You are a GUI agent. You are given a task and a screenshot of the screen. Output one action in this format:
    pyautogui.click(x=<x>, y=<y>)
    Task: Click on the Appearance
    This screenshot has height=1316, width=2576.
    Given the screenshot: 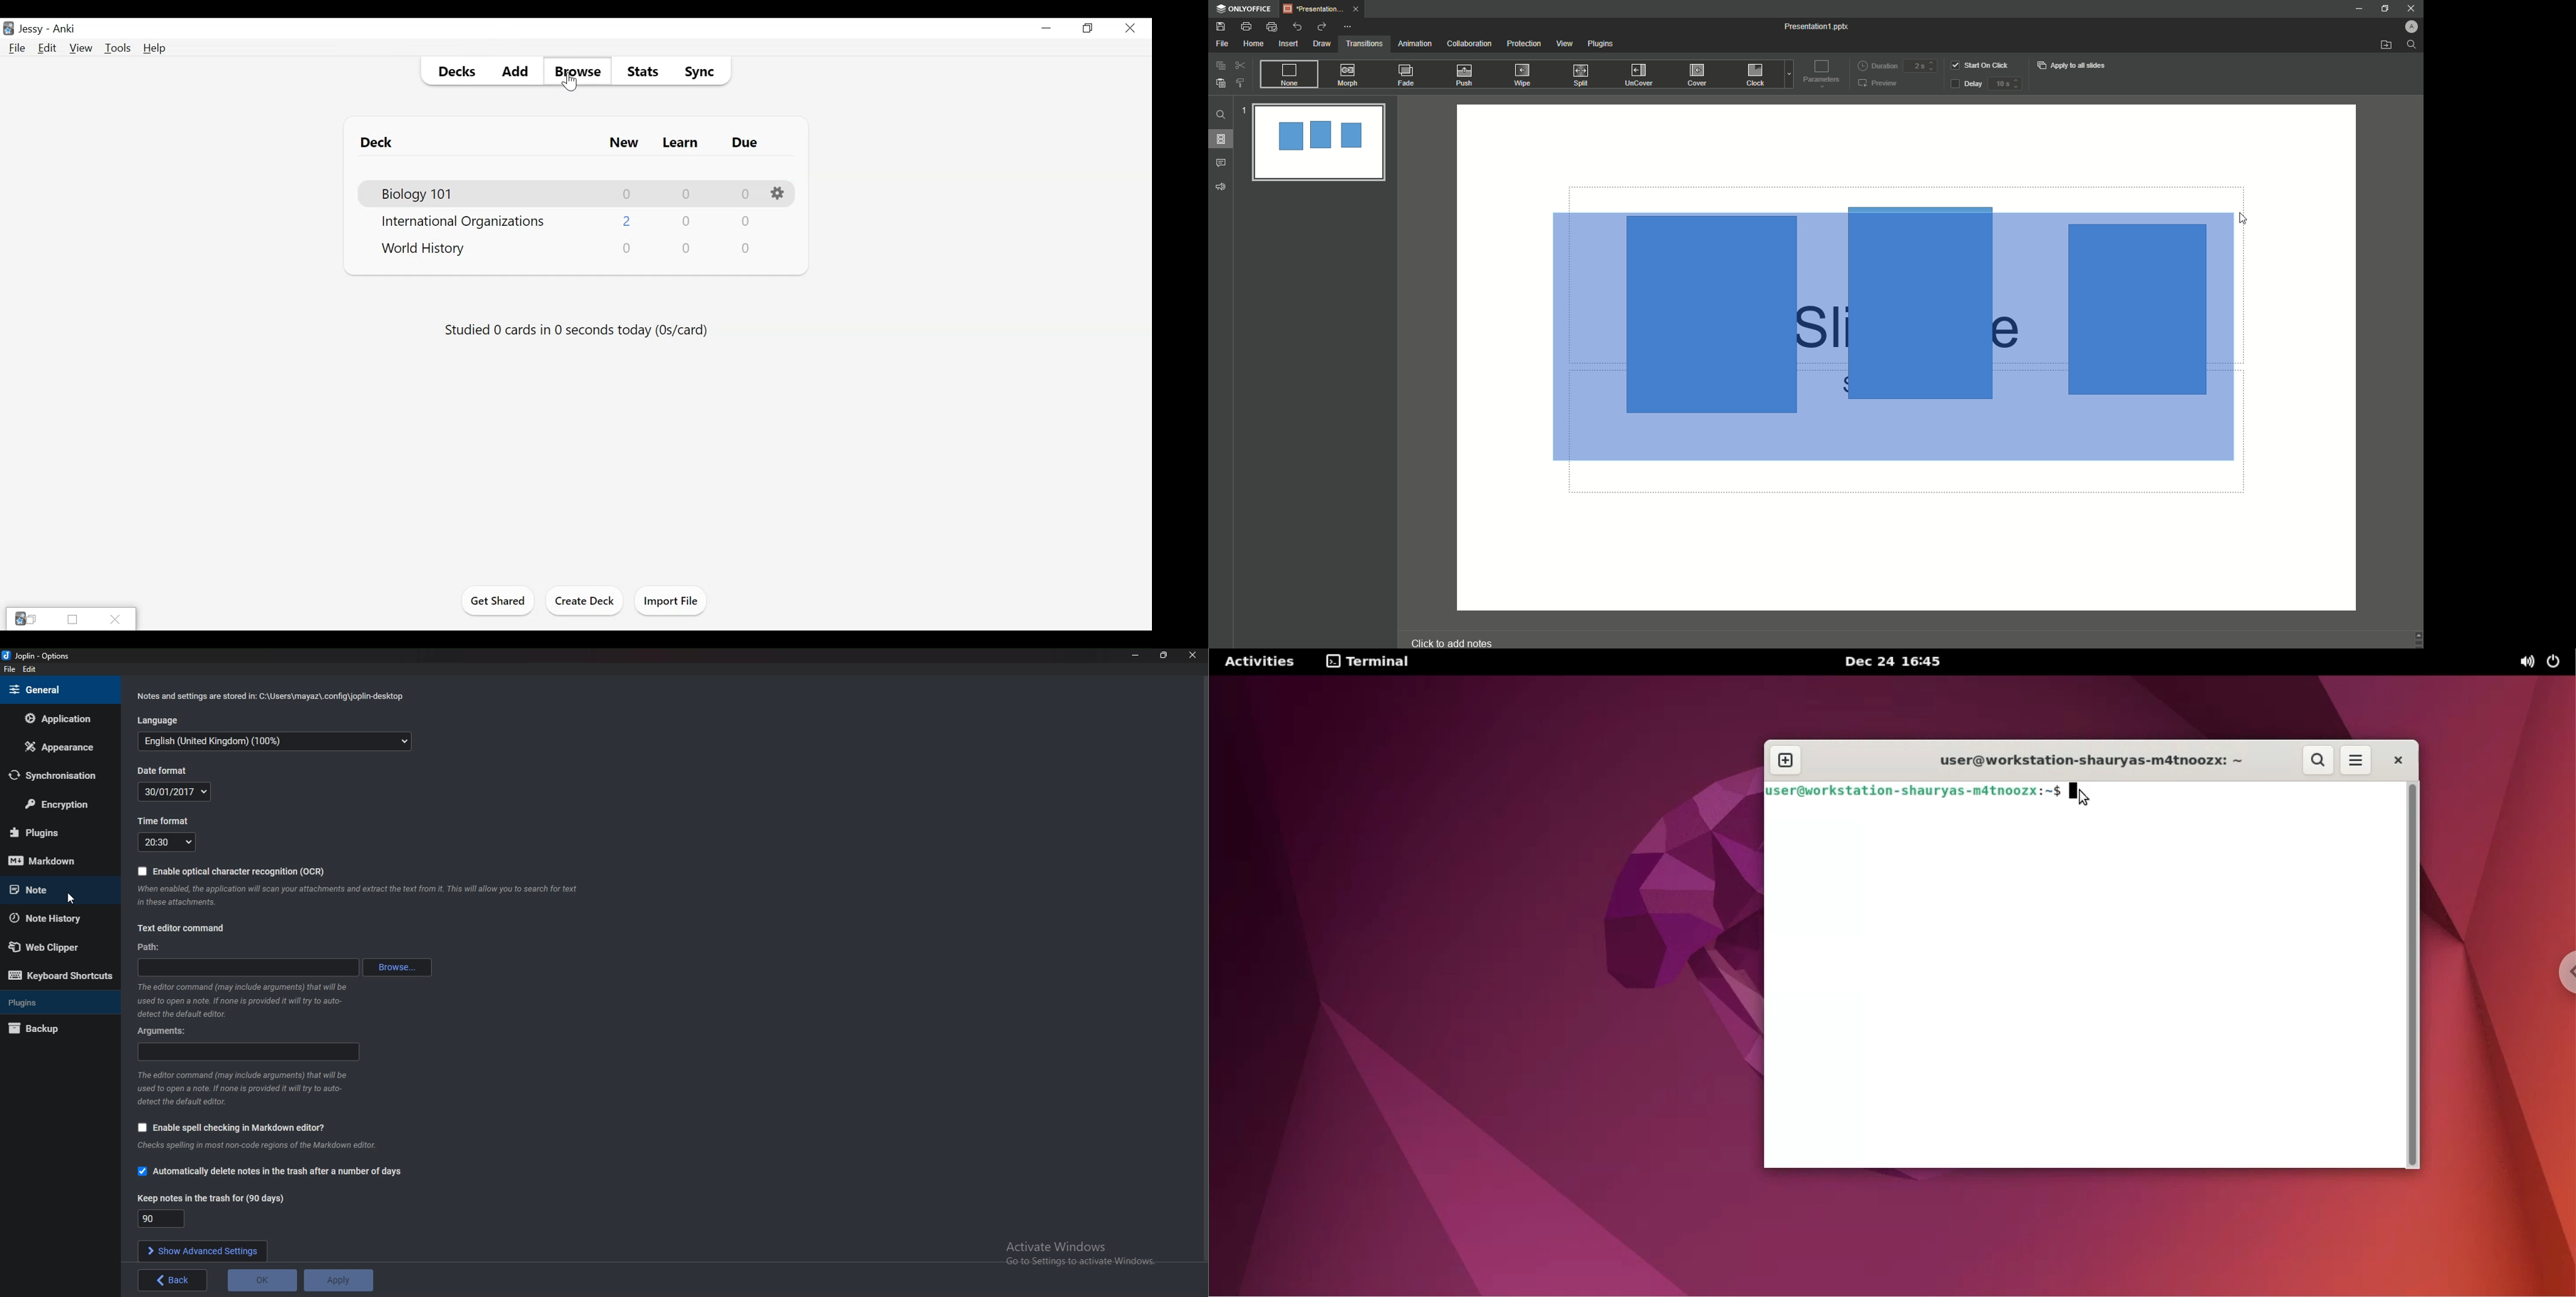 What is the action you would take?
    pyautogui.click(x=60, y=746)
    